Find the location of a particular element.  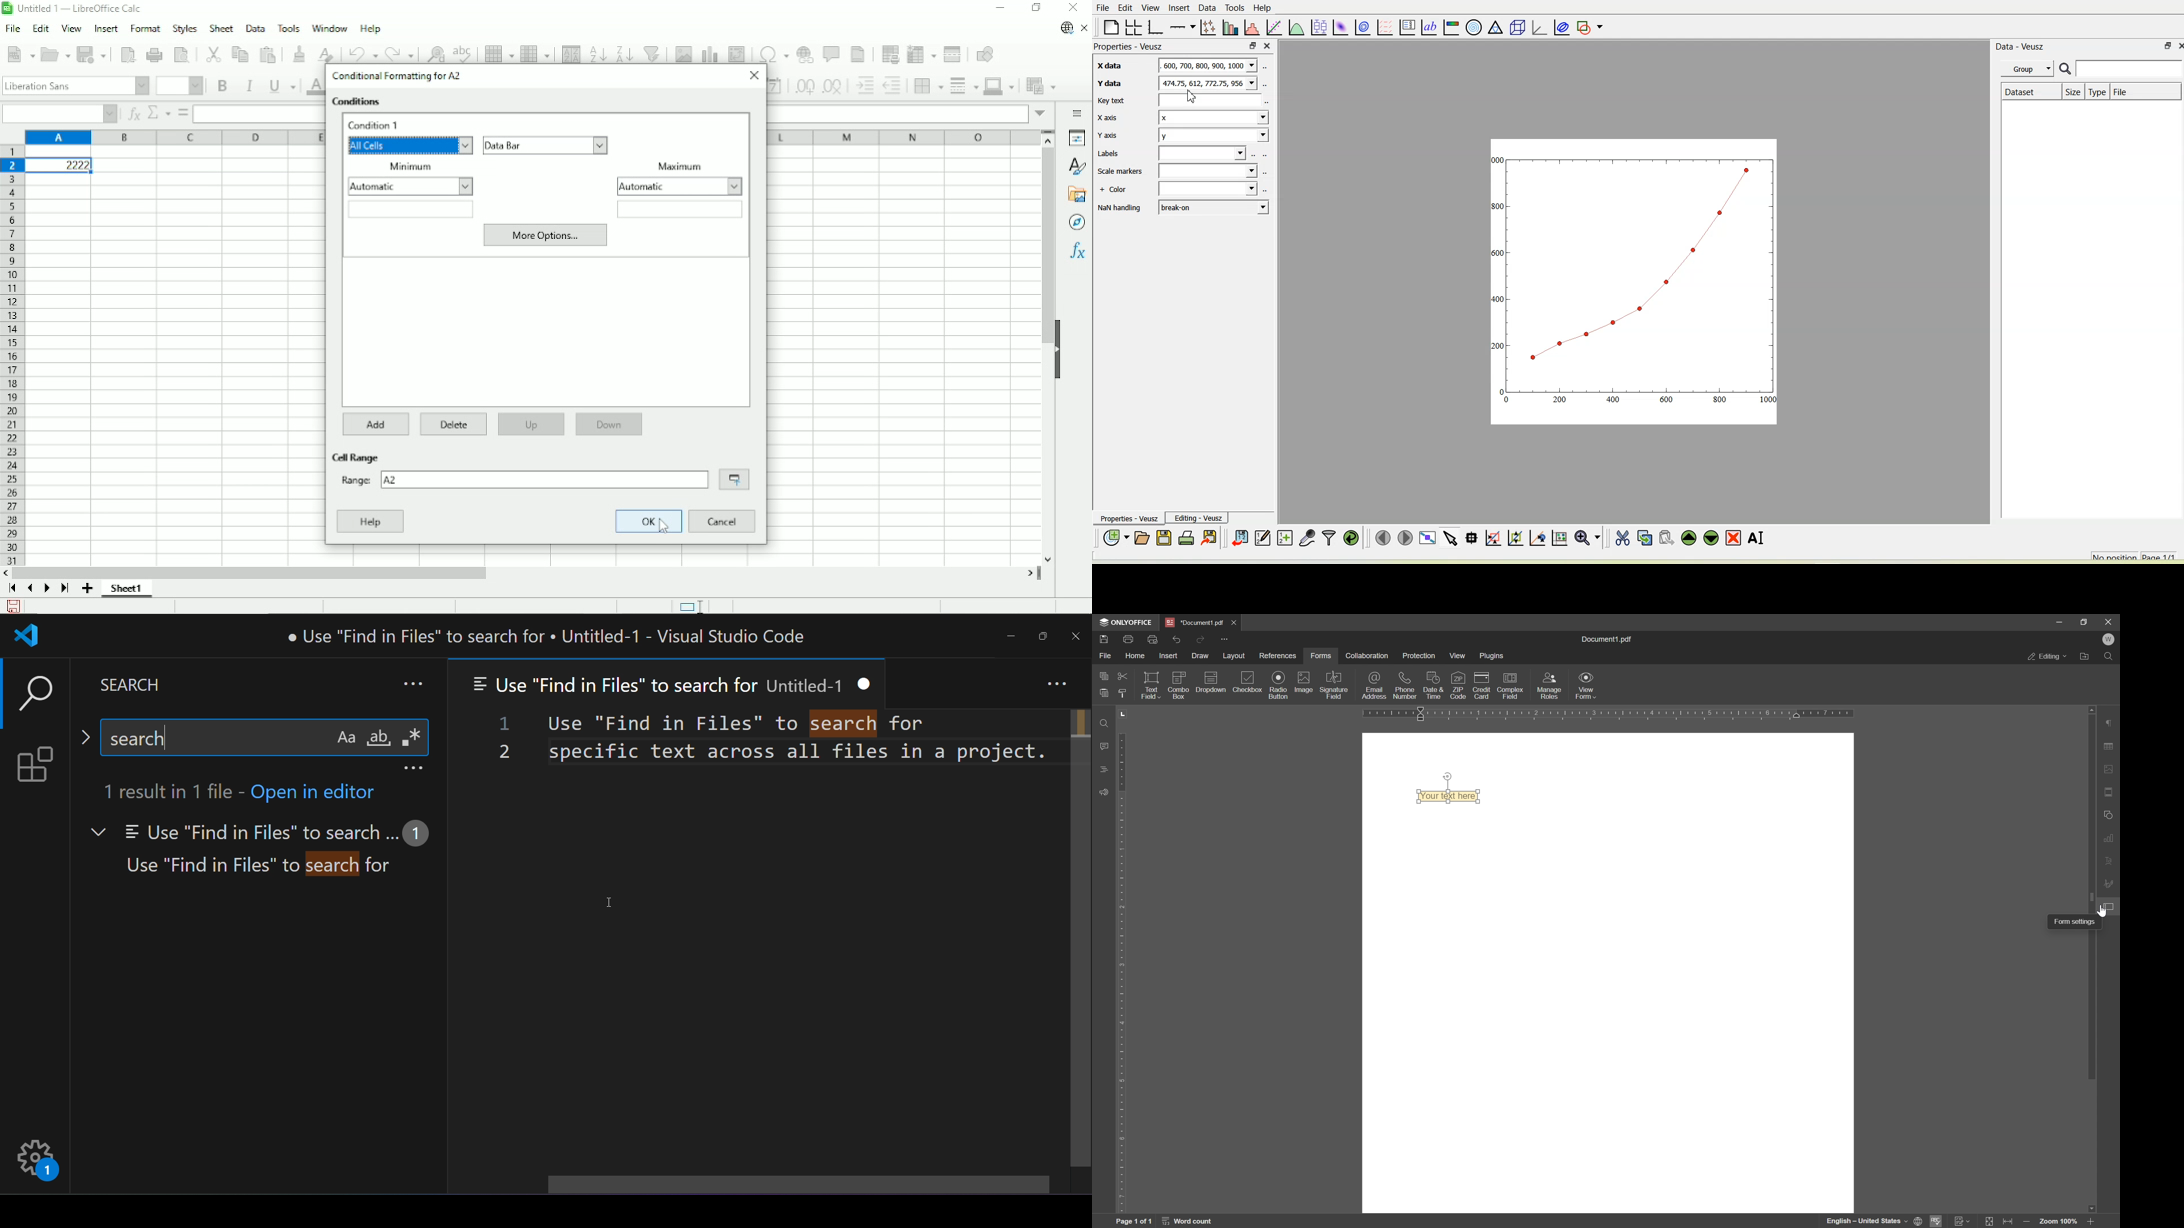

zoom in is located at coordinates (2093, 1222).